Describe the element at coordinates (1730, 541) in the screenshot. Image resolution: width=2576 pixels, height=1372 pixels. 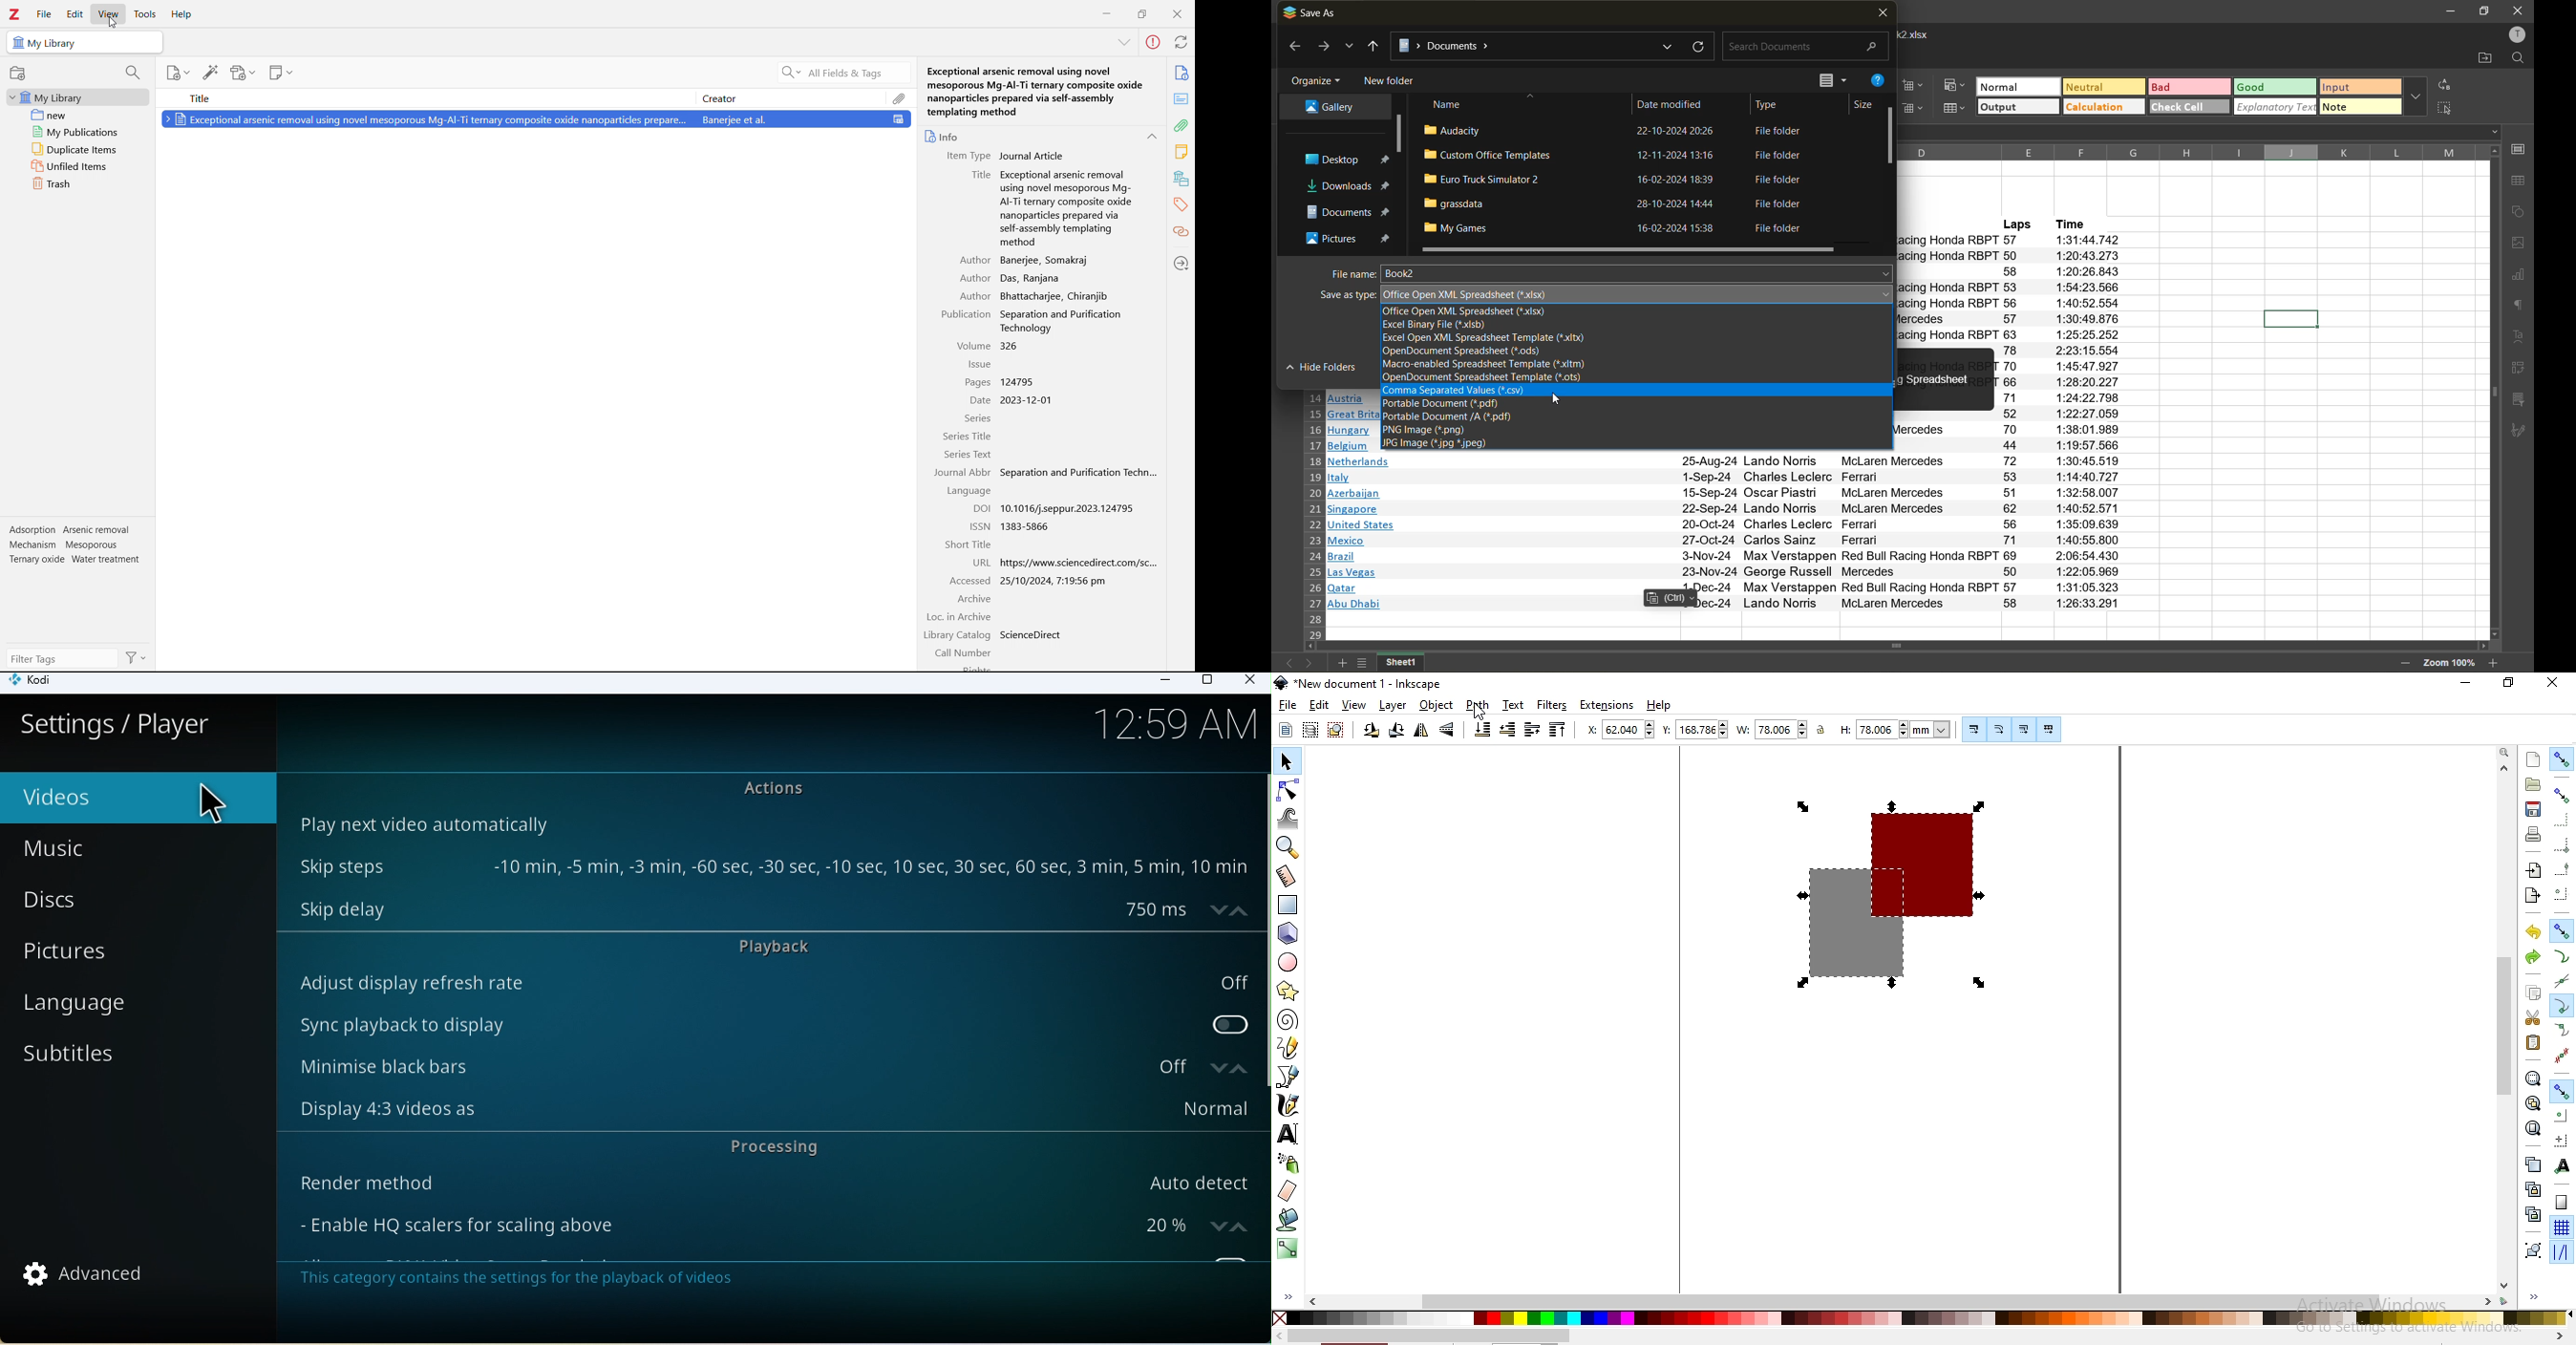
I see `text info` at that location.